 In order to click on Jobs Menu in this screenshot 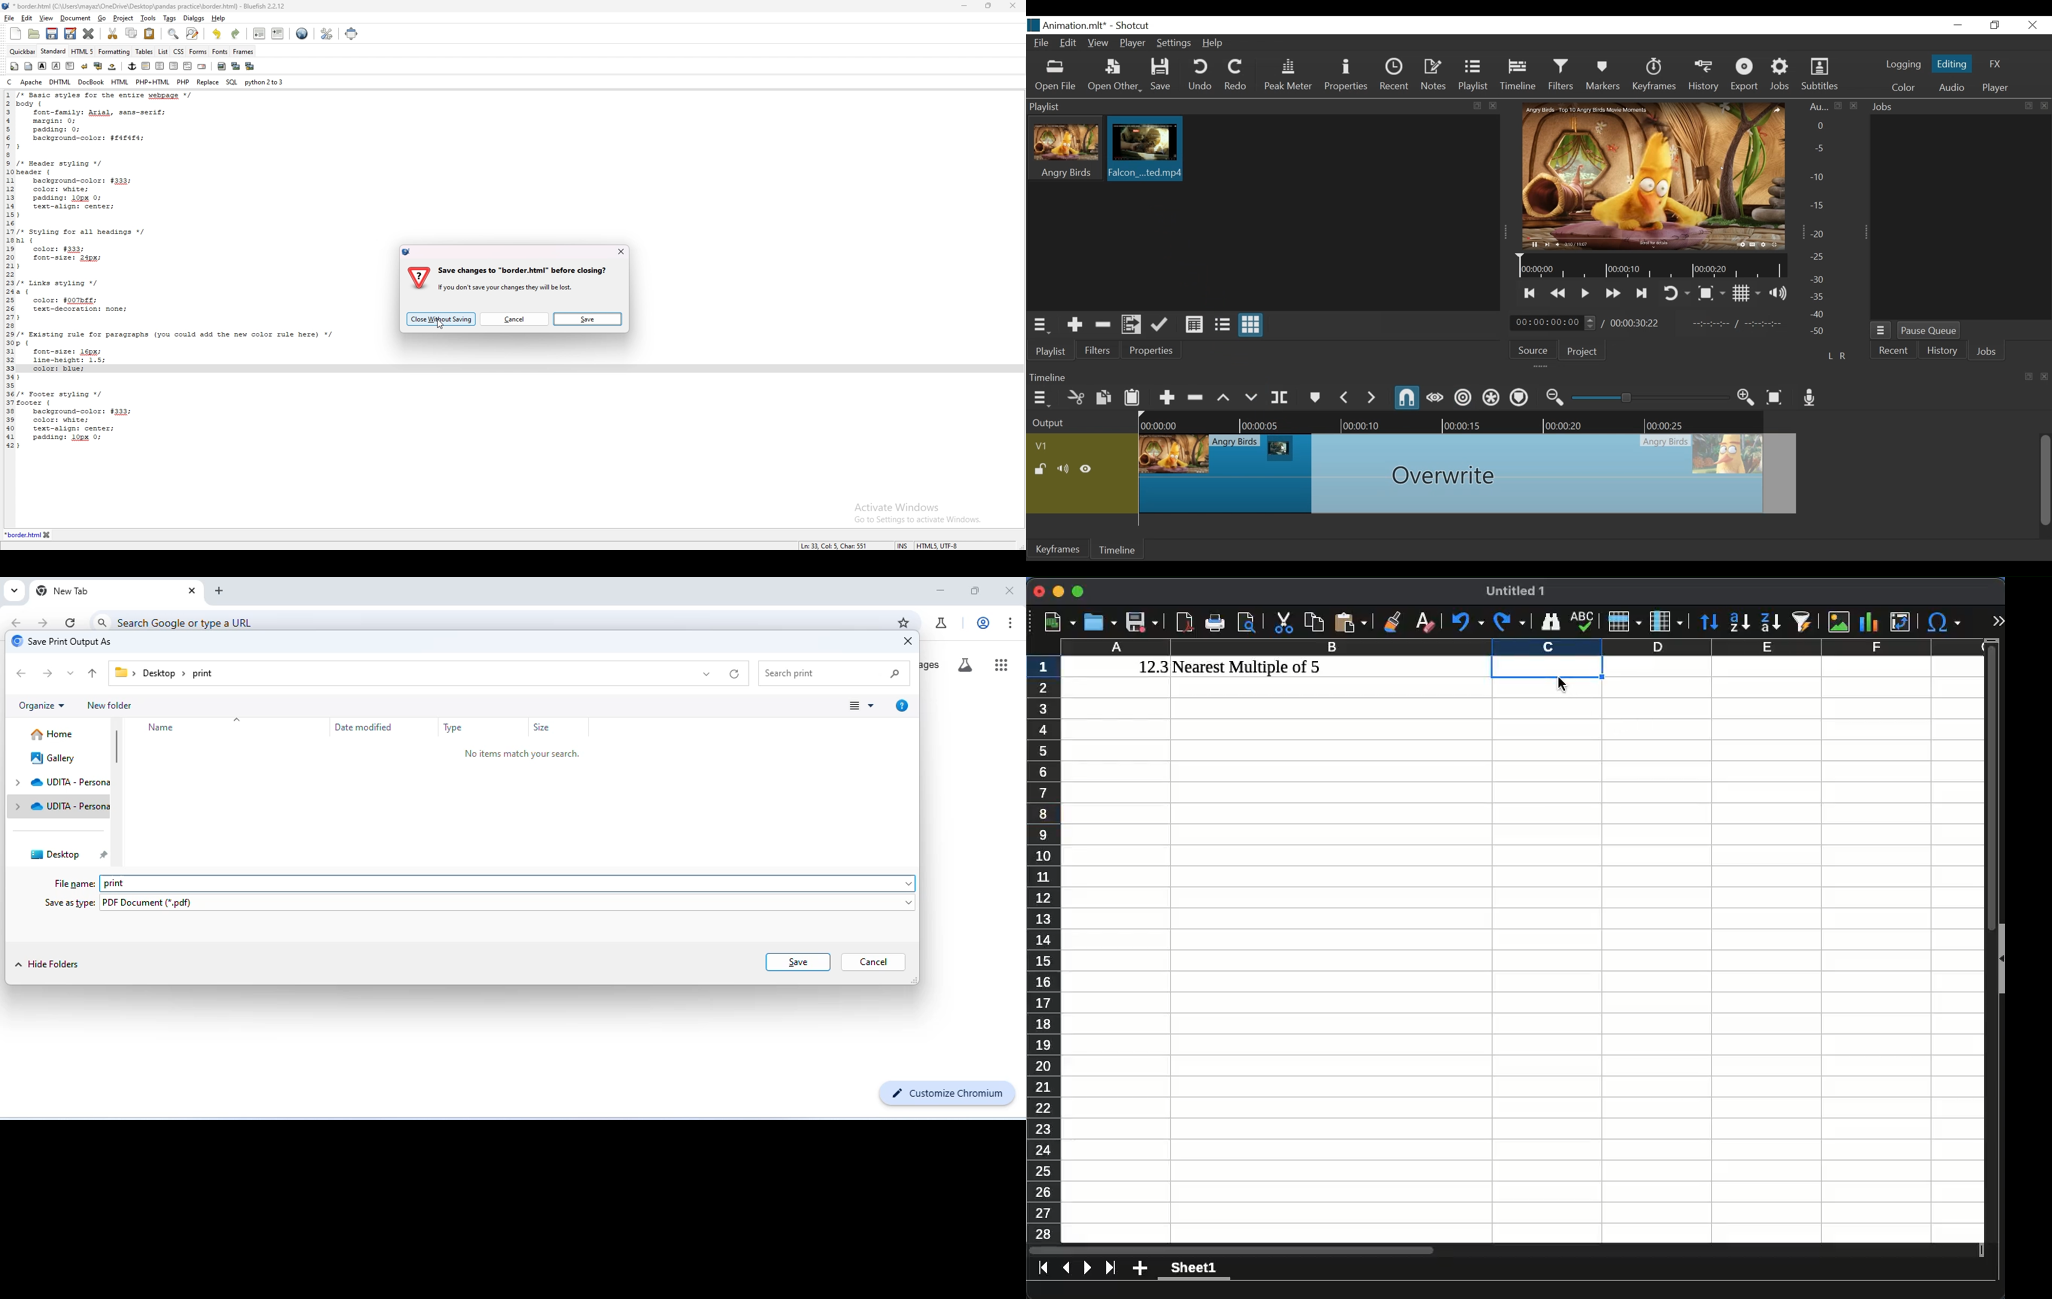, I will do `click(1882, 331)`.